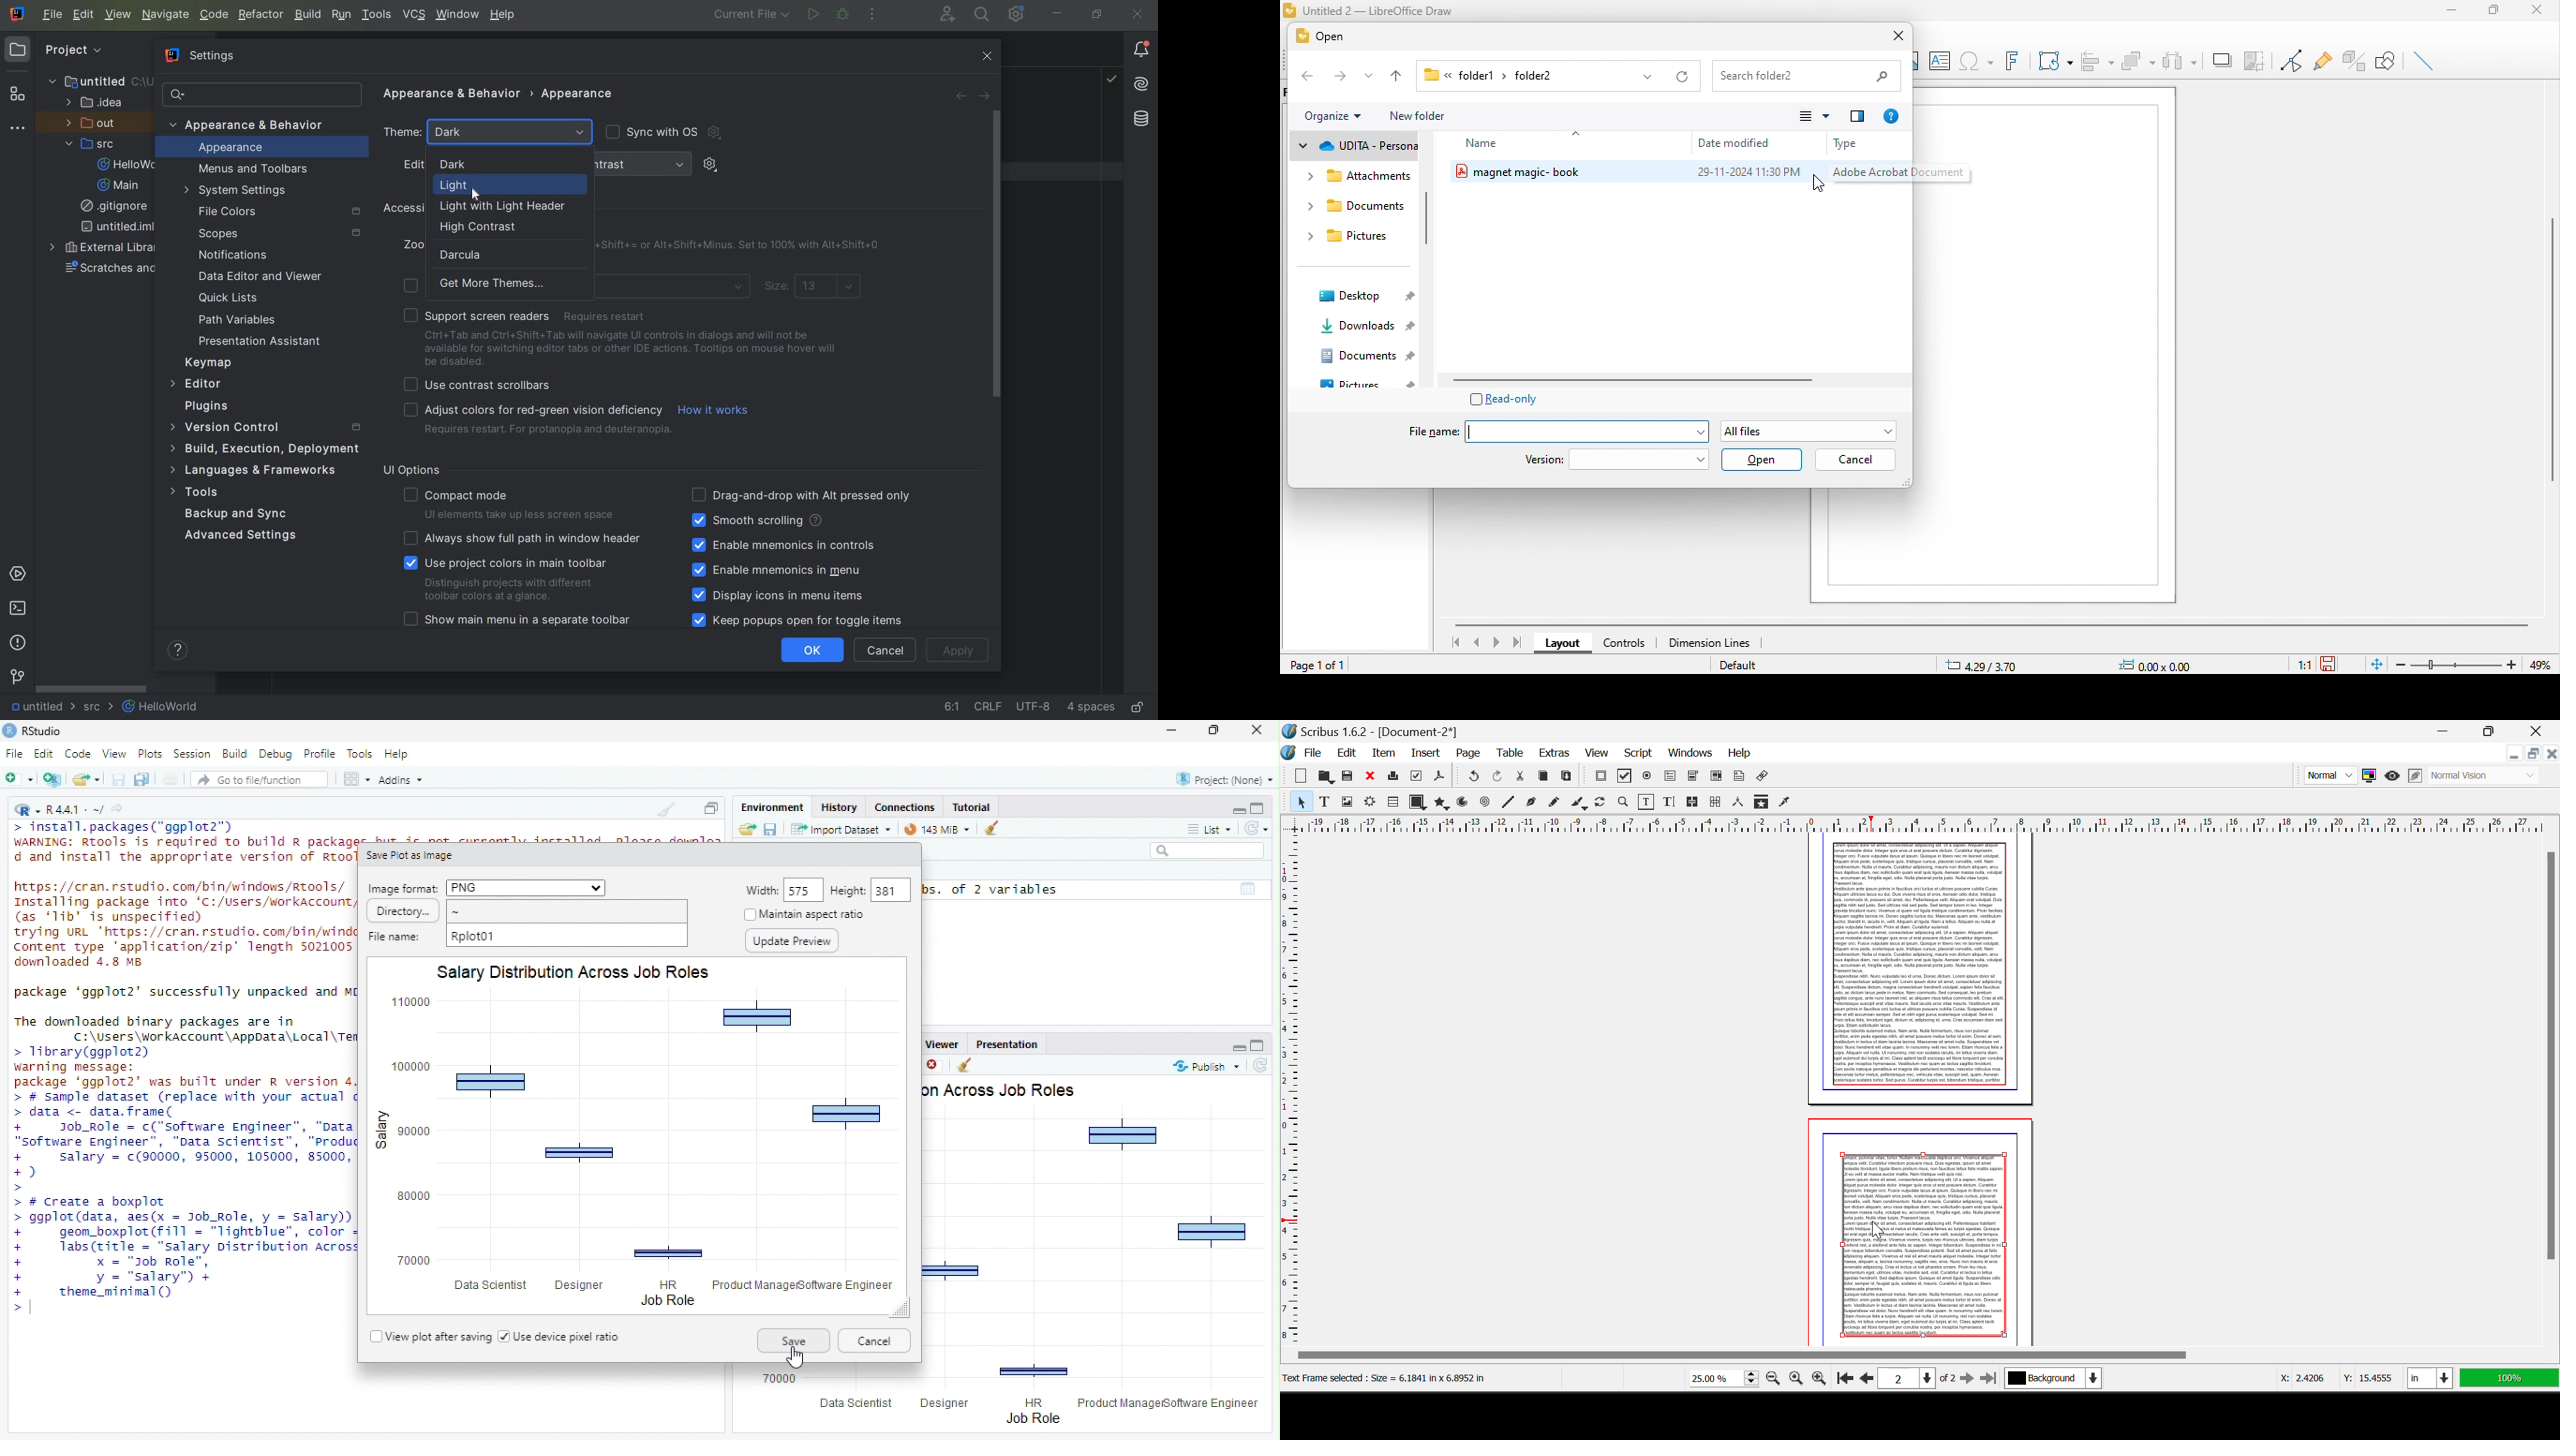 This screenshot has width=2576, height=1456. Describe the element at coordinates (1693, 777) in the screenshot. I see `PDF Combo Box` at that location.